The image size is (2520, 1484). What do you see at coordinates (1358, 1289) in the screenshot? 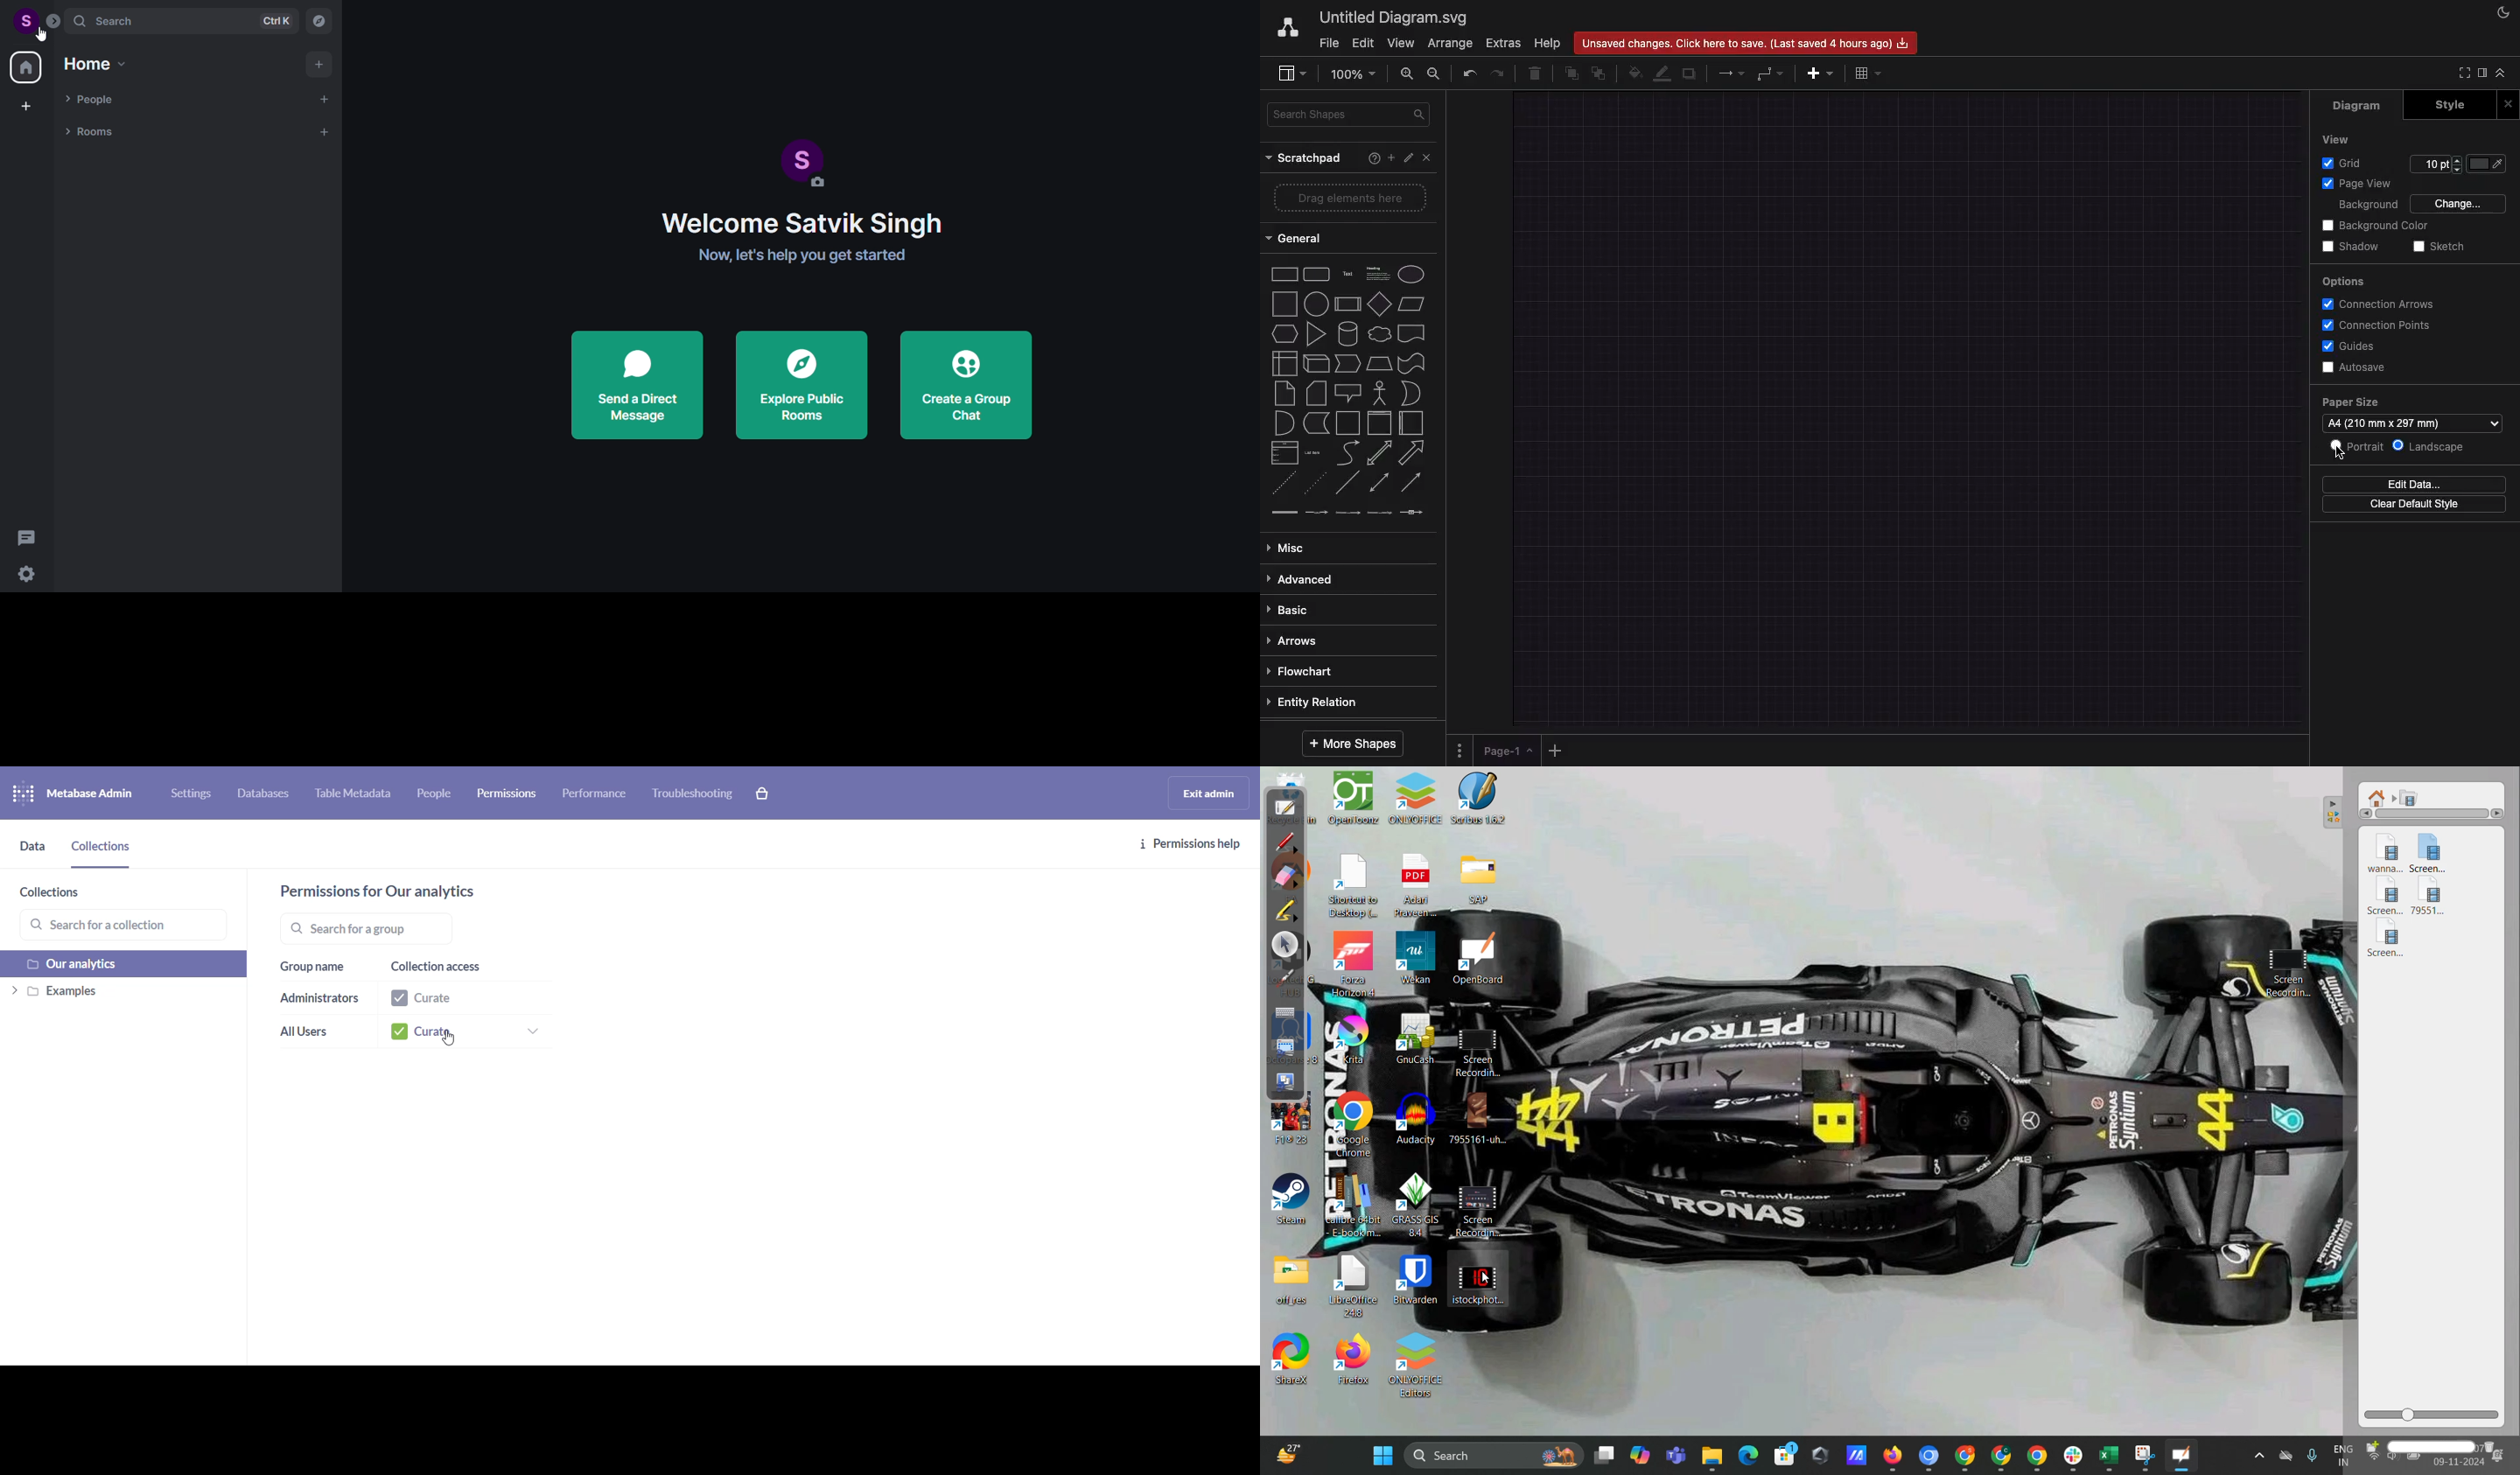
I see `LibreOffice 44.8` at bounding box center [1358, 1289].